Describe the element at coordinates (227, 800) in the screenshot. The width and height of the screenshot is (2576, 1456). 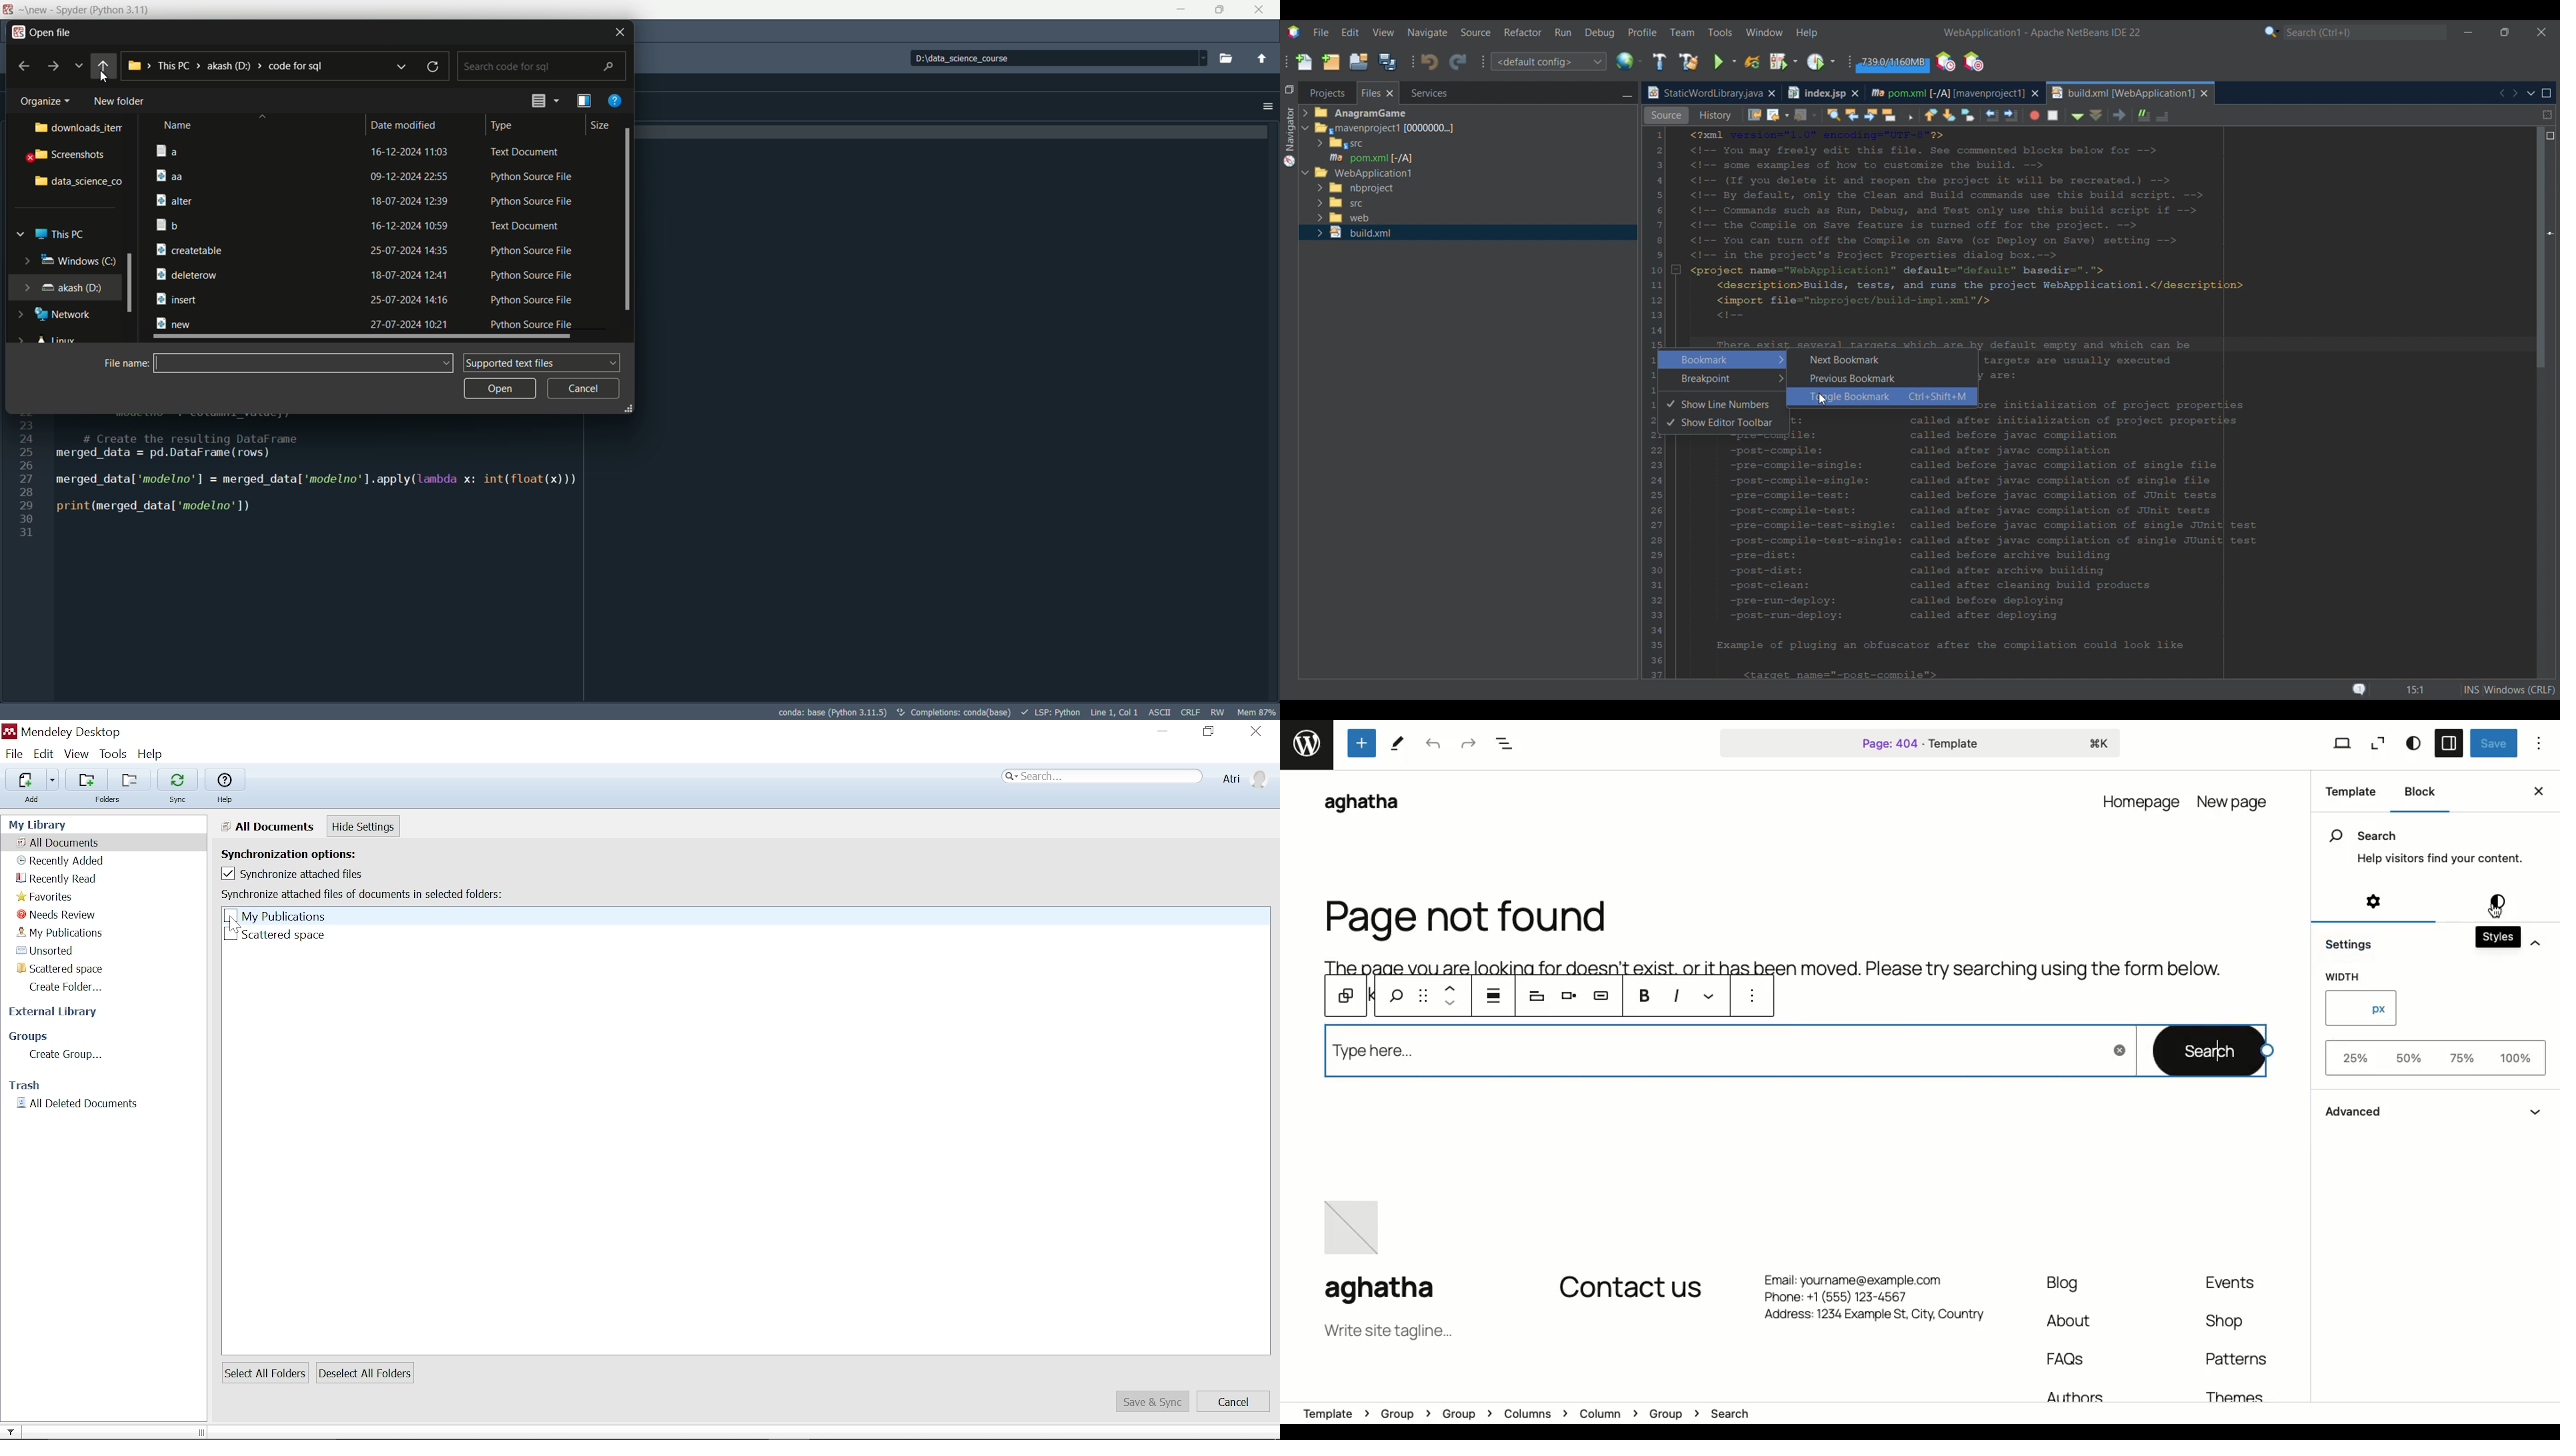
I see `Help` at that location.